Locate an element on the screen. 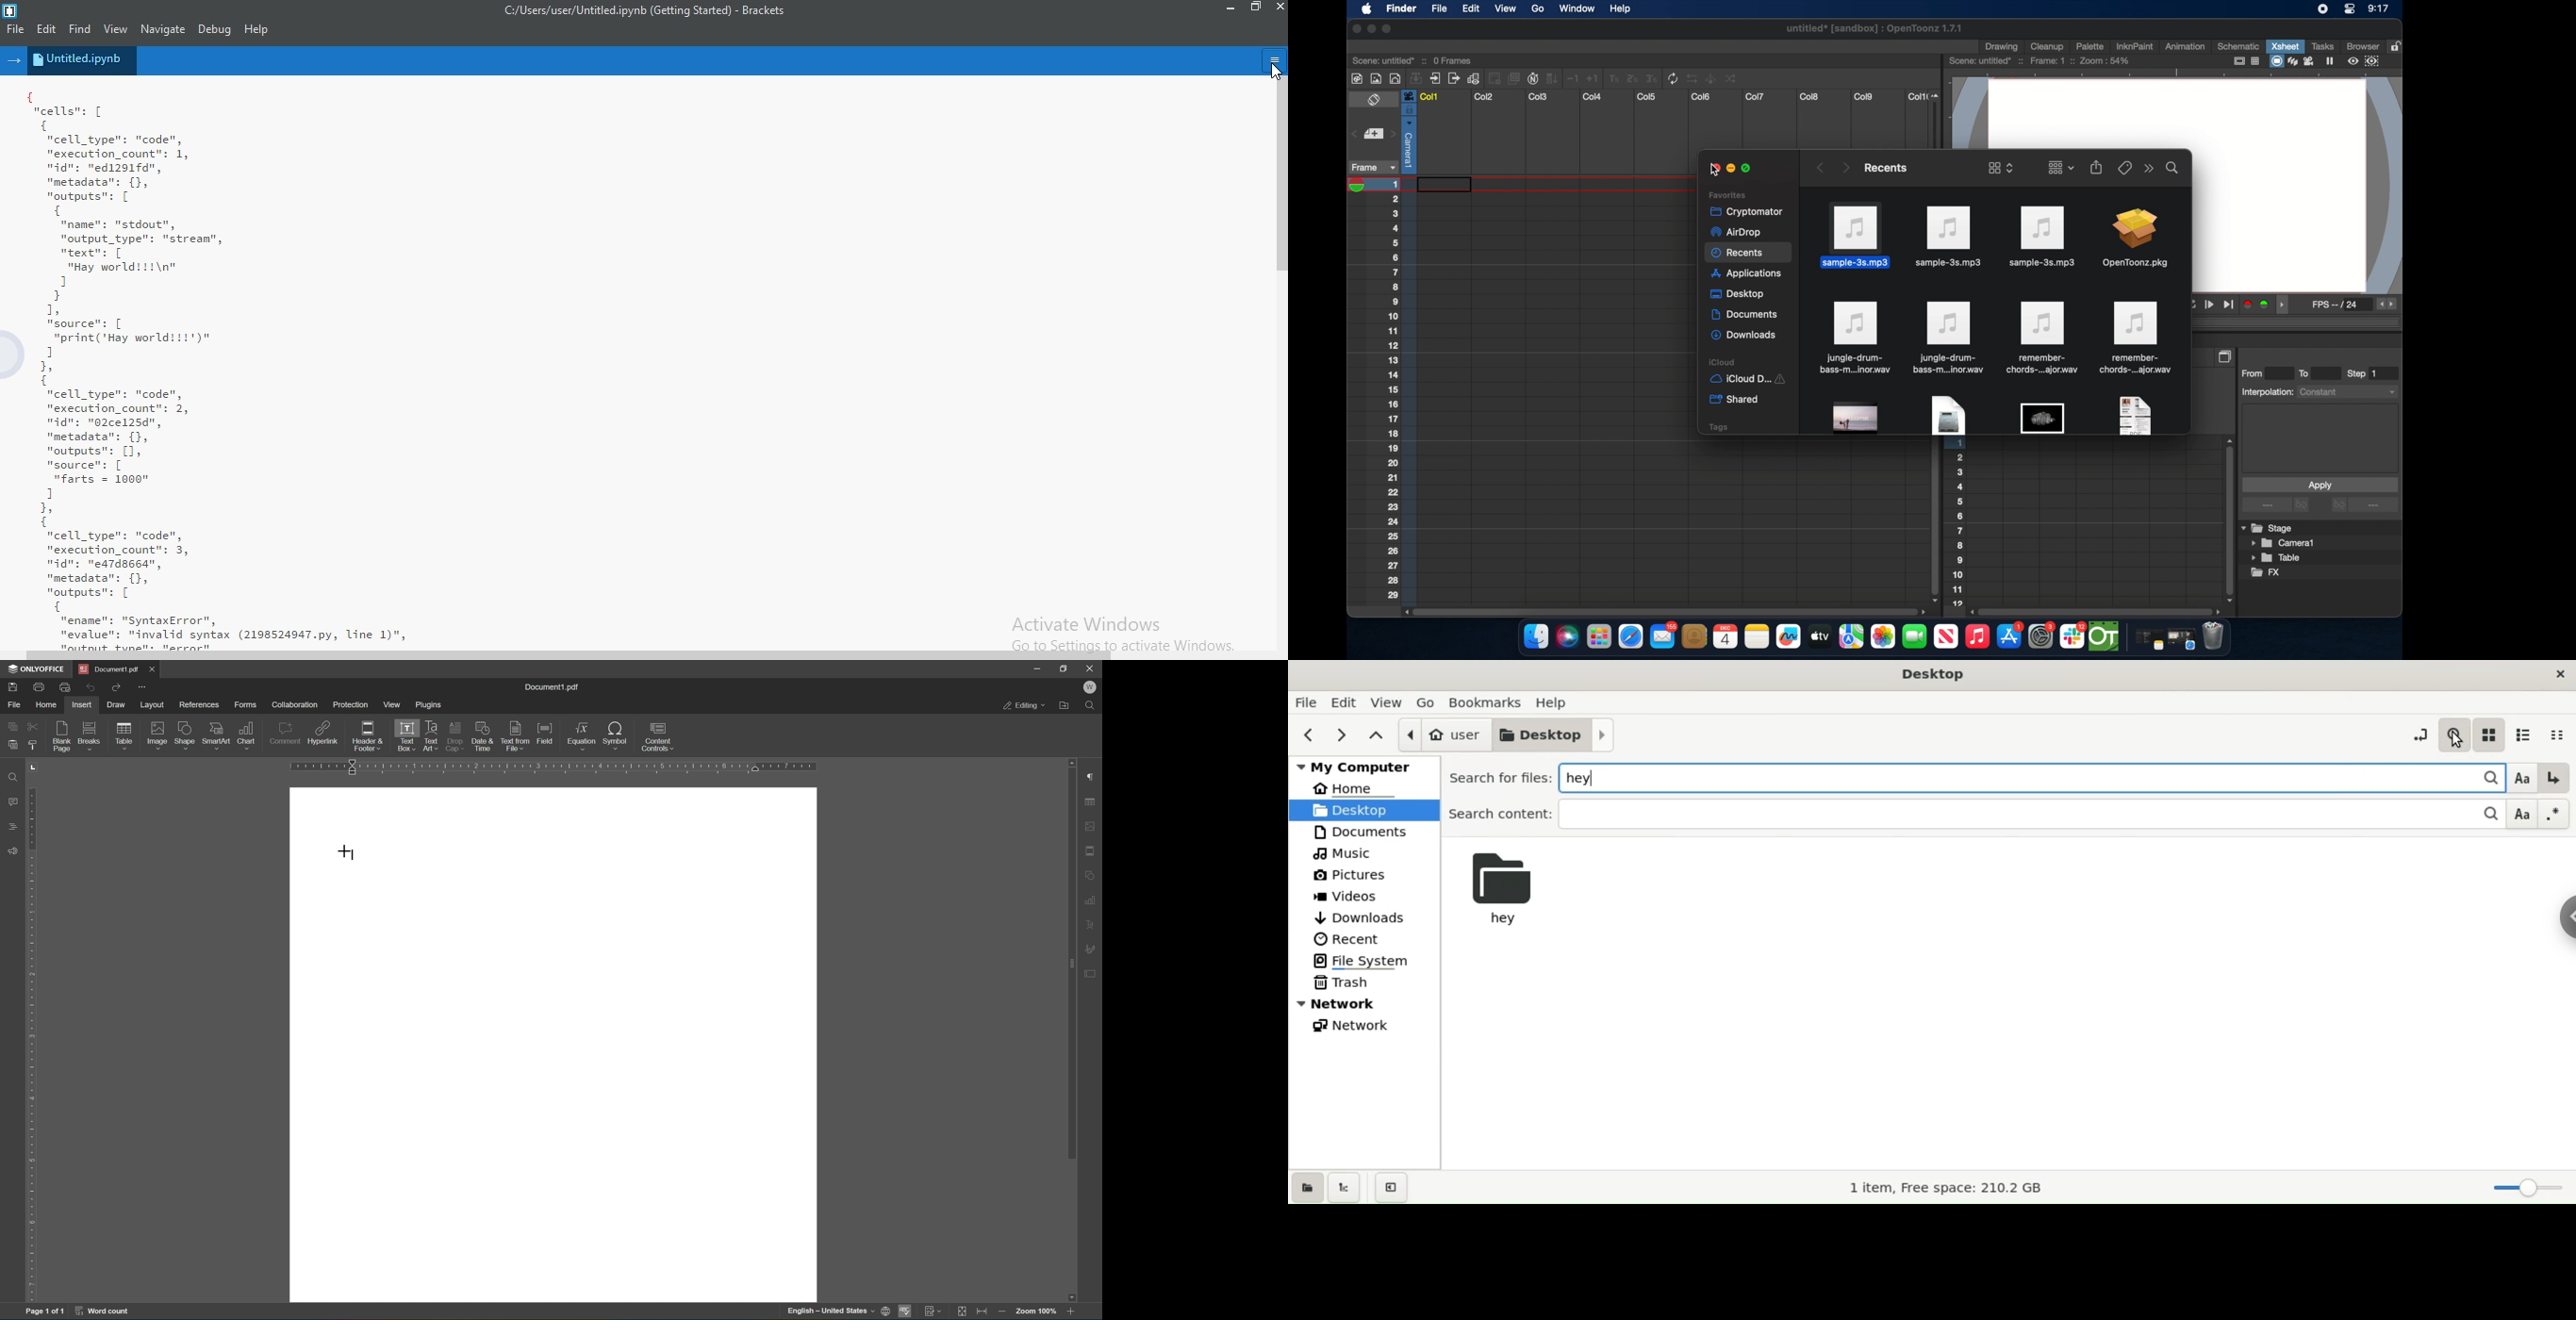 The image size is (2576, 1344). symbol is located at coordinates (618, 737).